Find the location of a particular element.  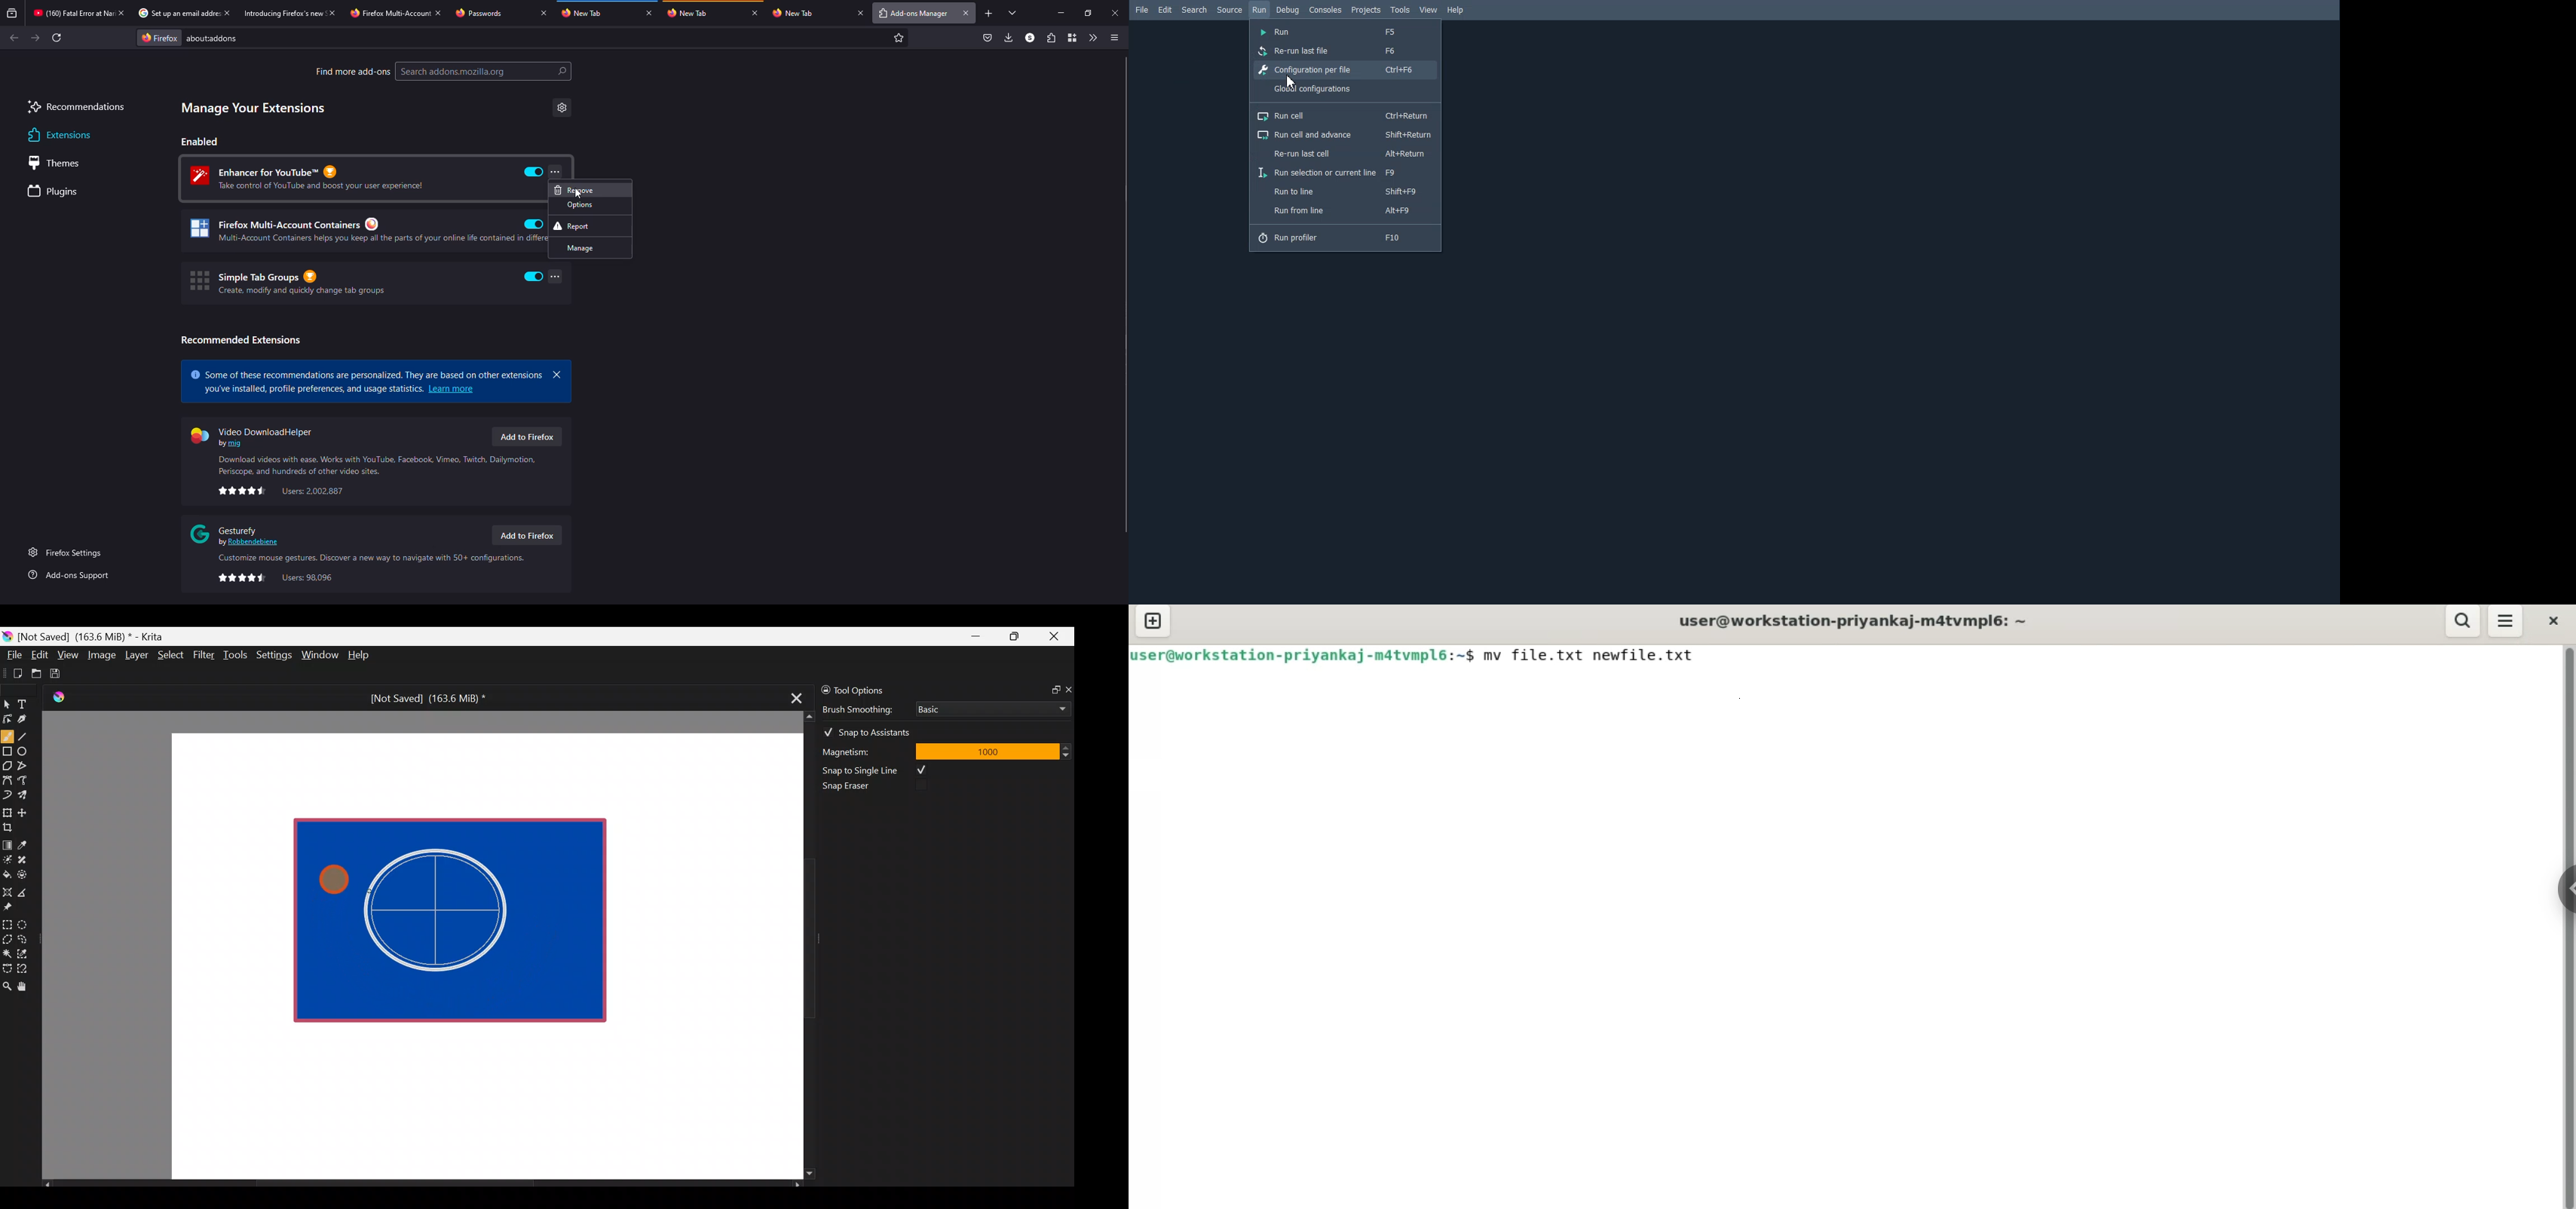

Move a layer is located at coordinates (26, 811).